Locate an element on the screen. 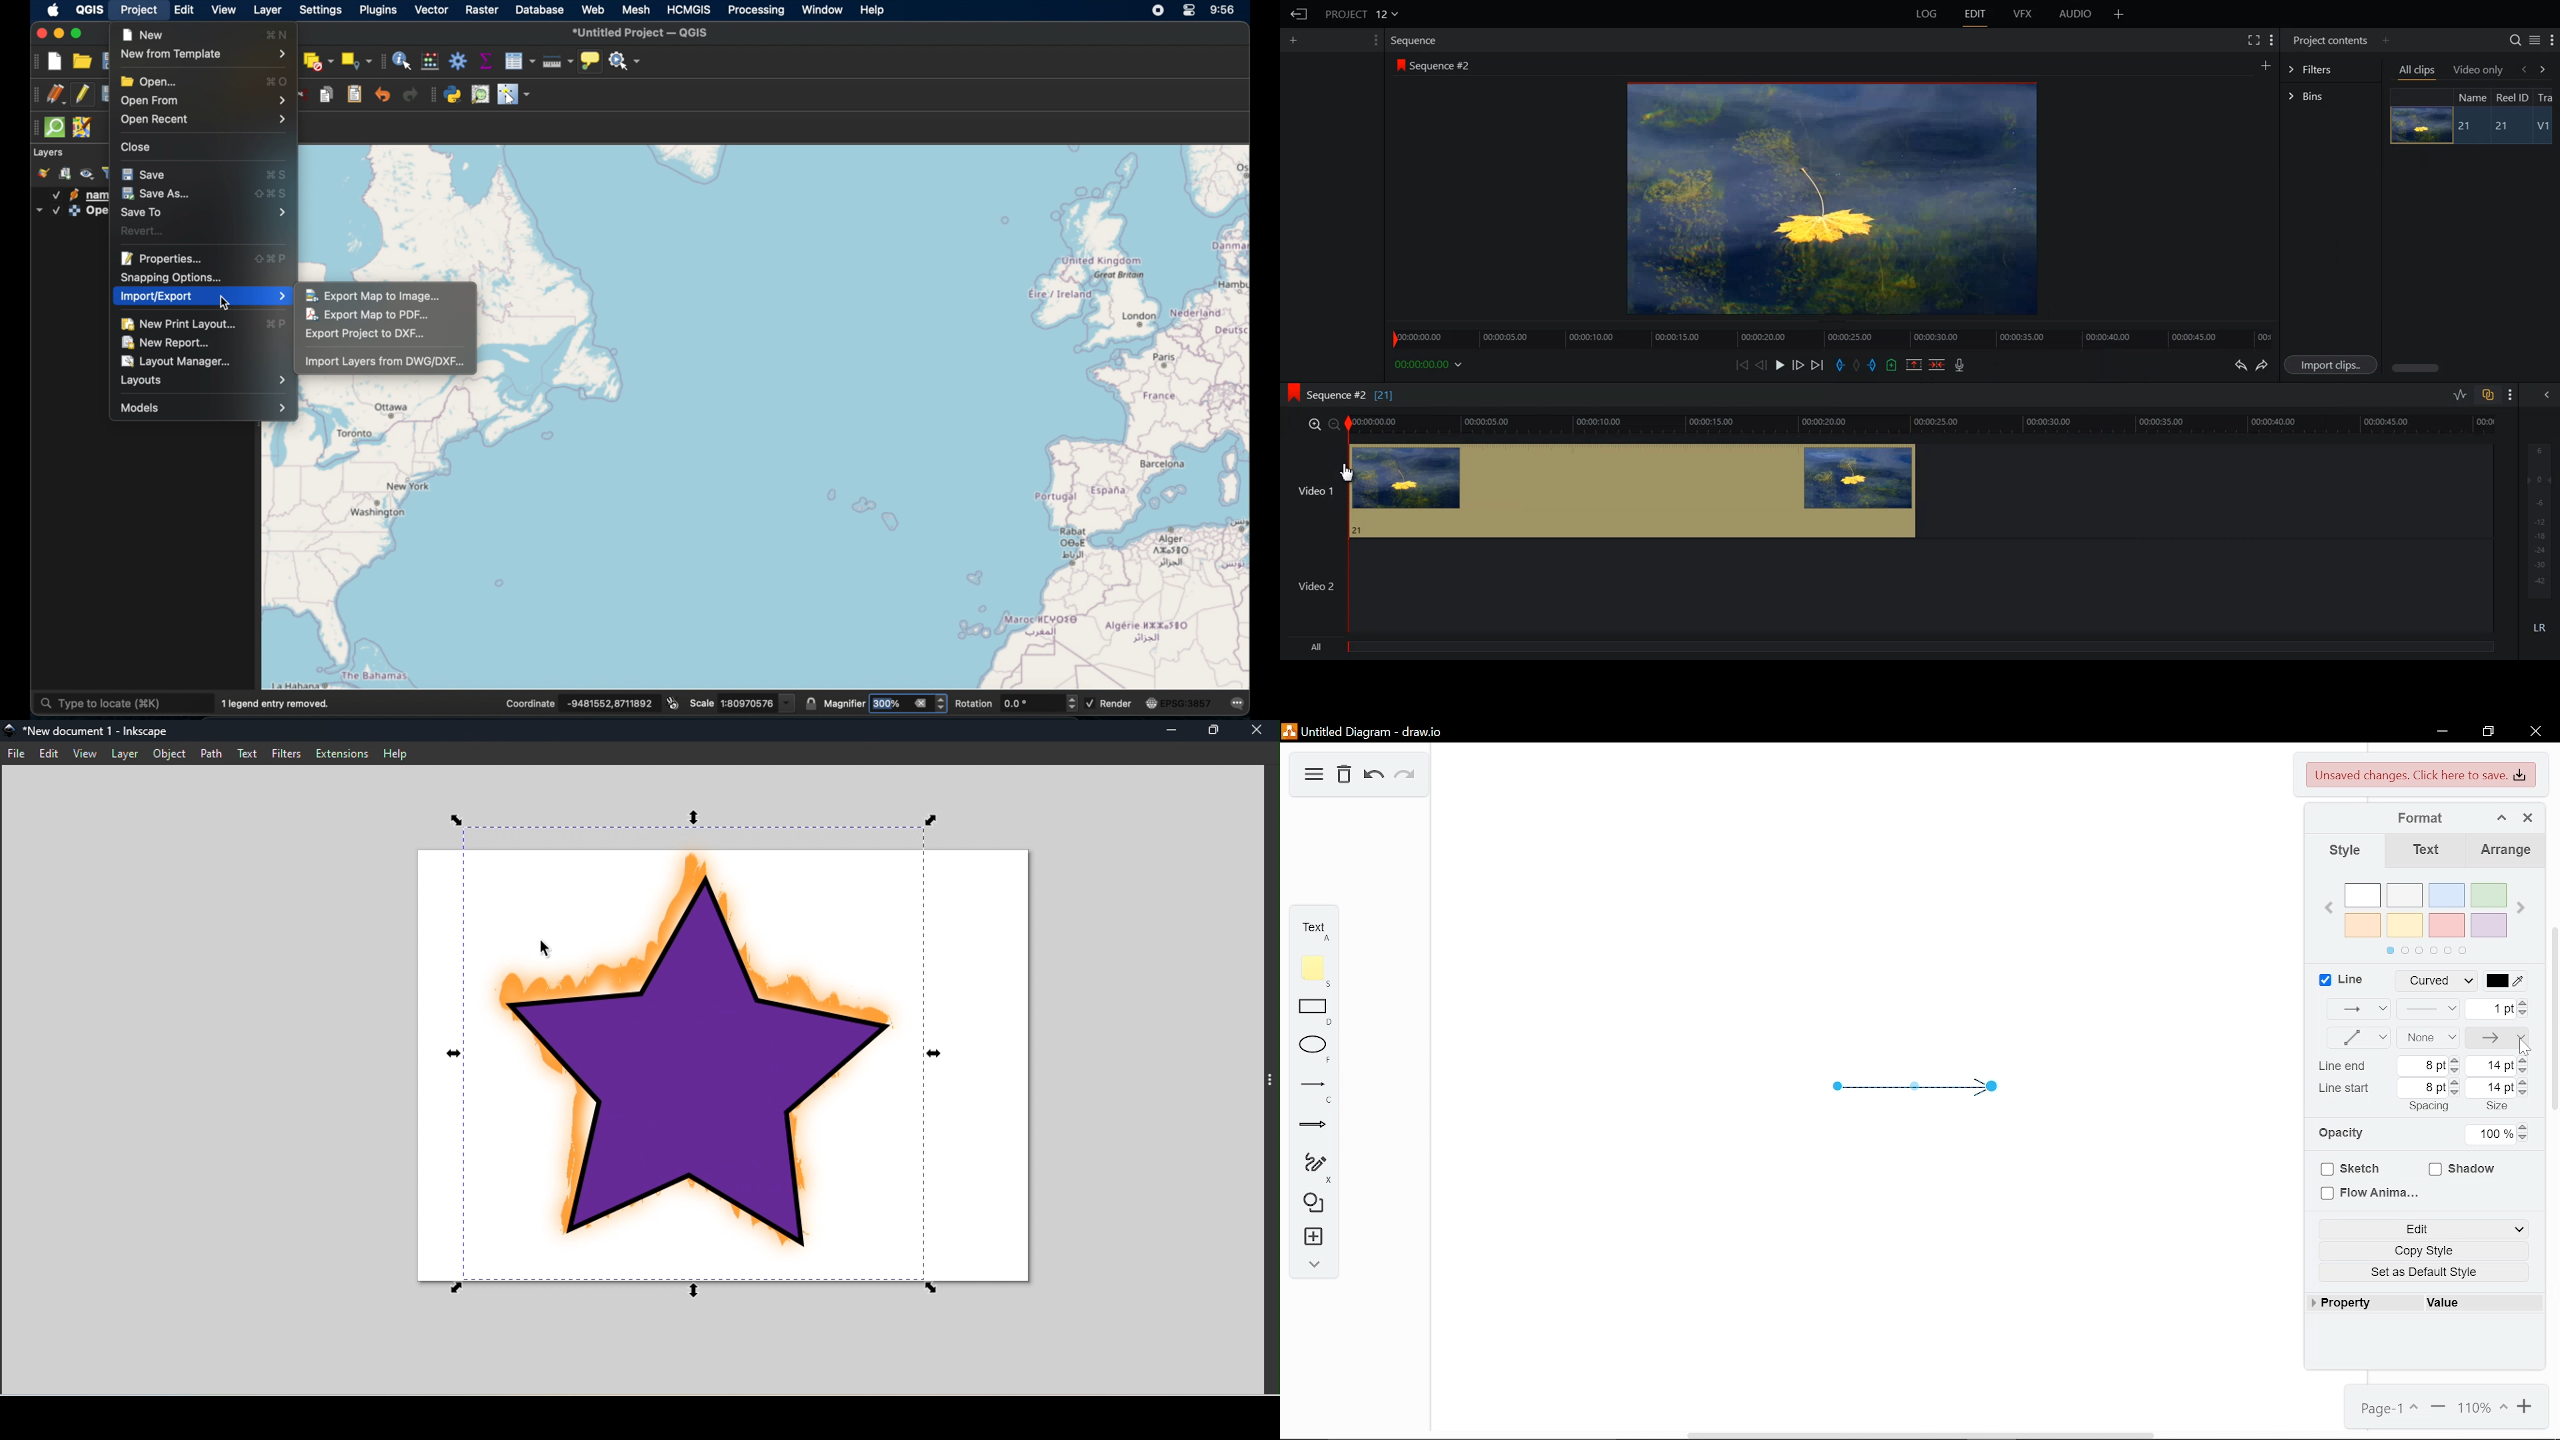 The height and width of the screenshot is (1456, 2576). jsom remote is located at coordinates (81, 127).